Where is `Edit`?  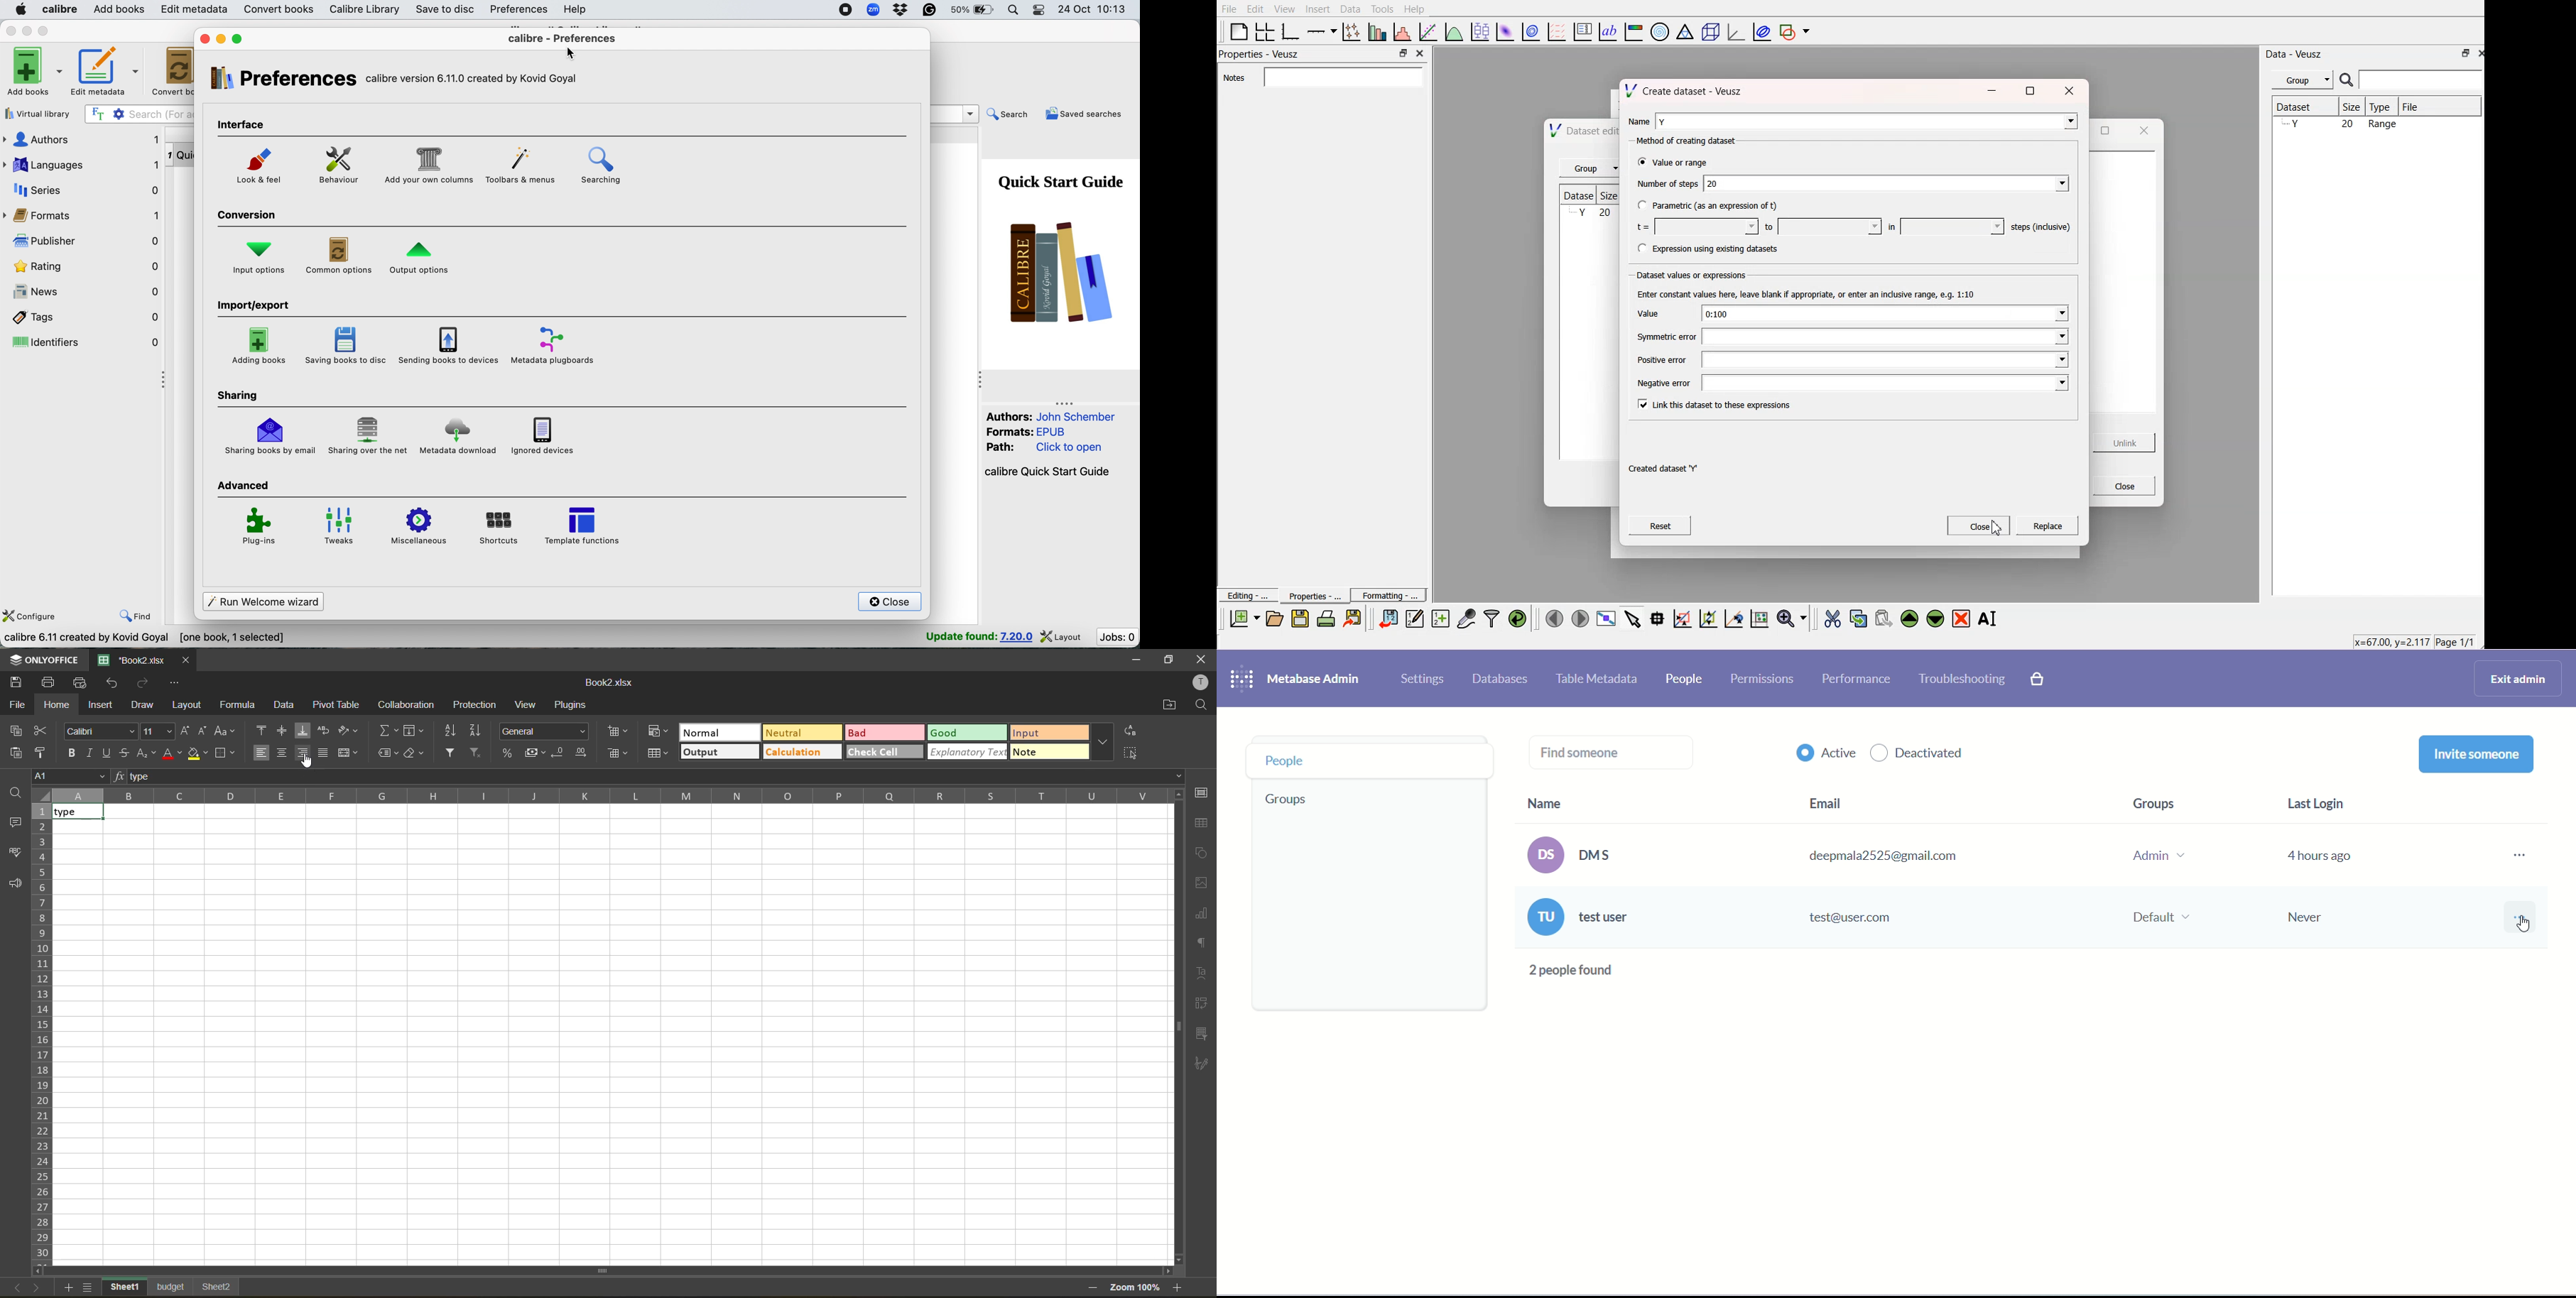
Edit is located at coordinates (1256, 9).